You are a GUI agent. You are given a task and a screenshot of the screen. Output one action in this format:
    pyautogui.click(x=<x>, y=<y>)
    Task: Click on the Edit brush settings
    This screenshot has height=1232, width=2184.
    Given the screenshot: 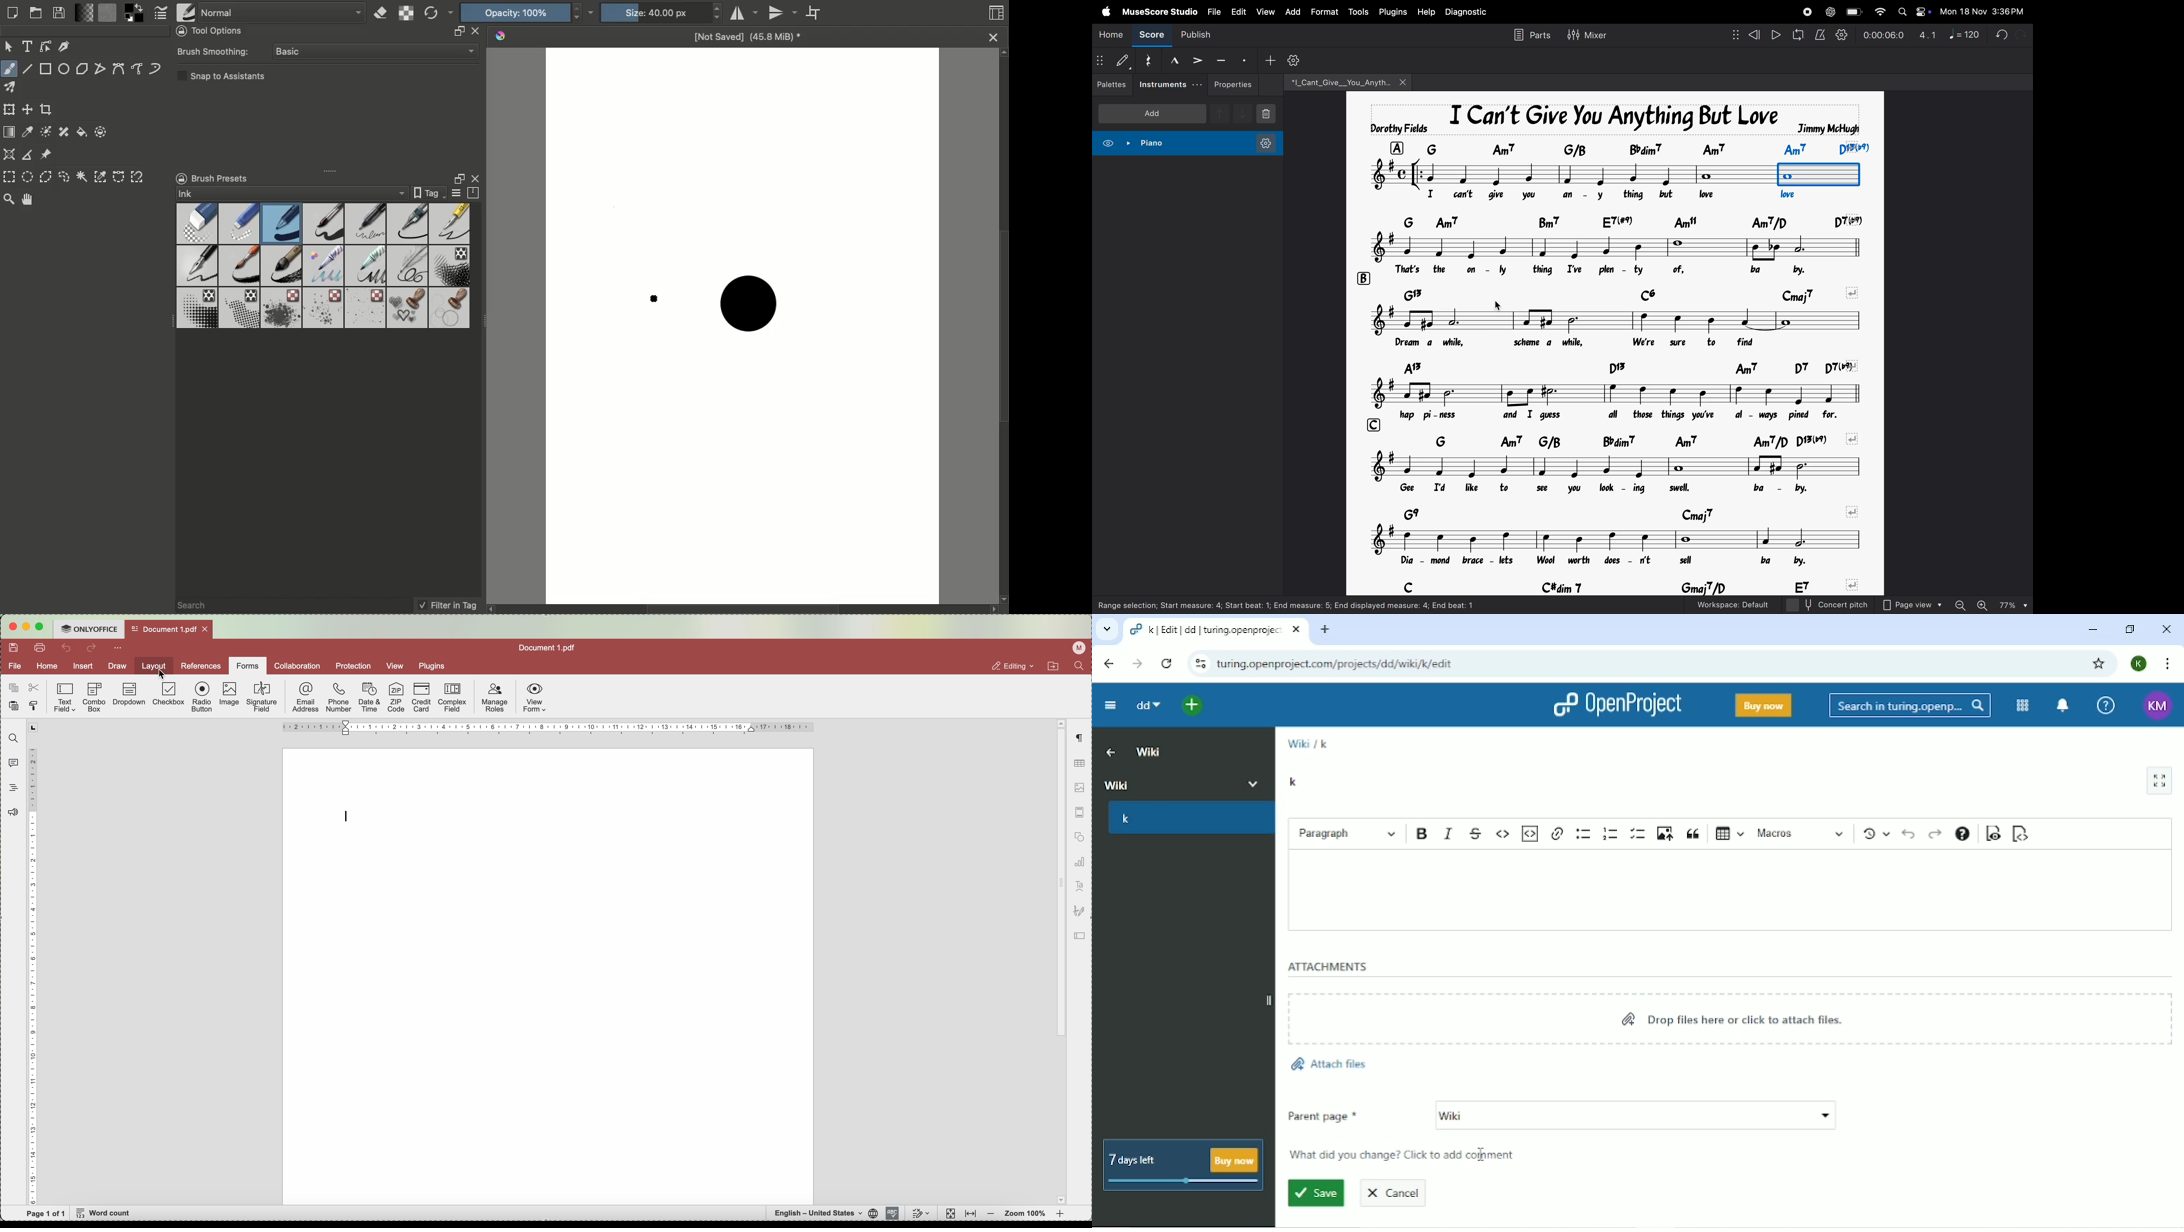 What is the action you would take?
    pyautogui.click(x=163, y=13)
    